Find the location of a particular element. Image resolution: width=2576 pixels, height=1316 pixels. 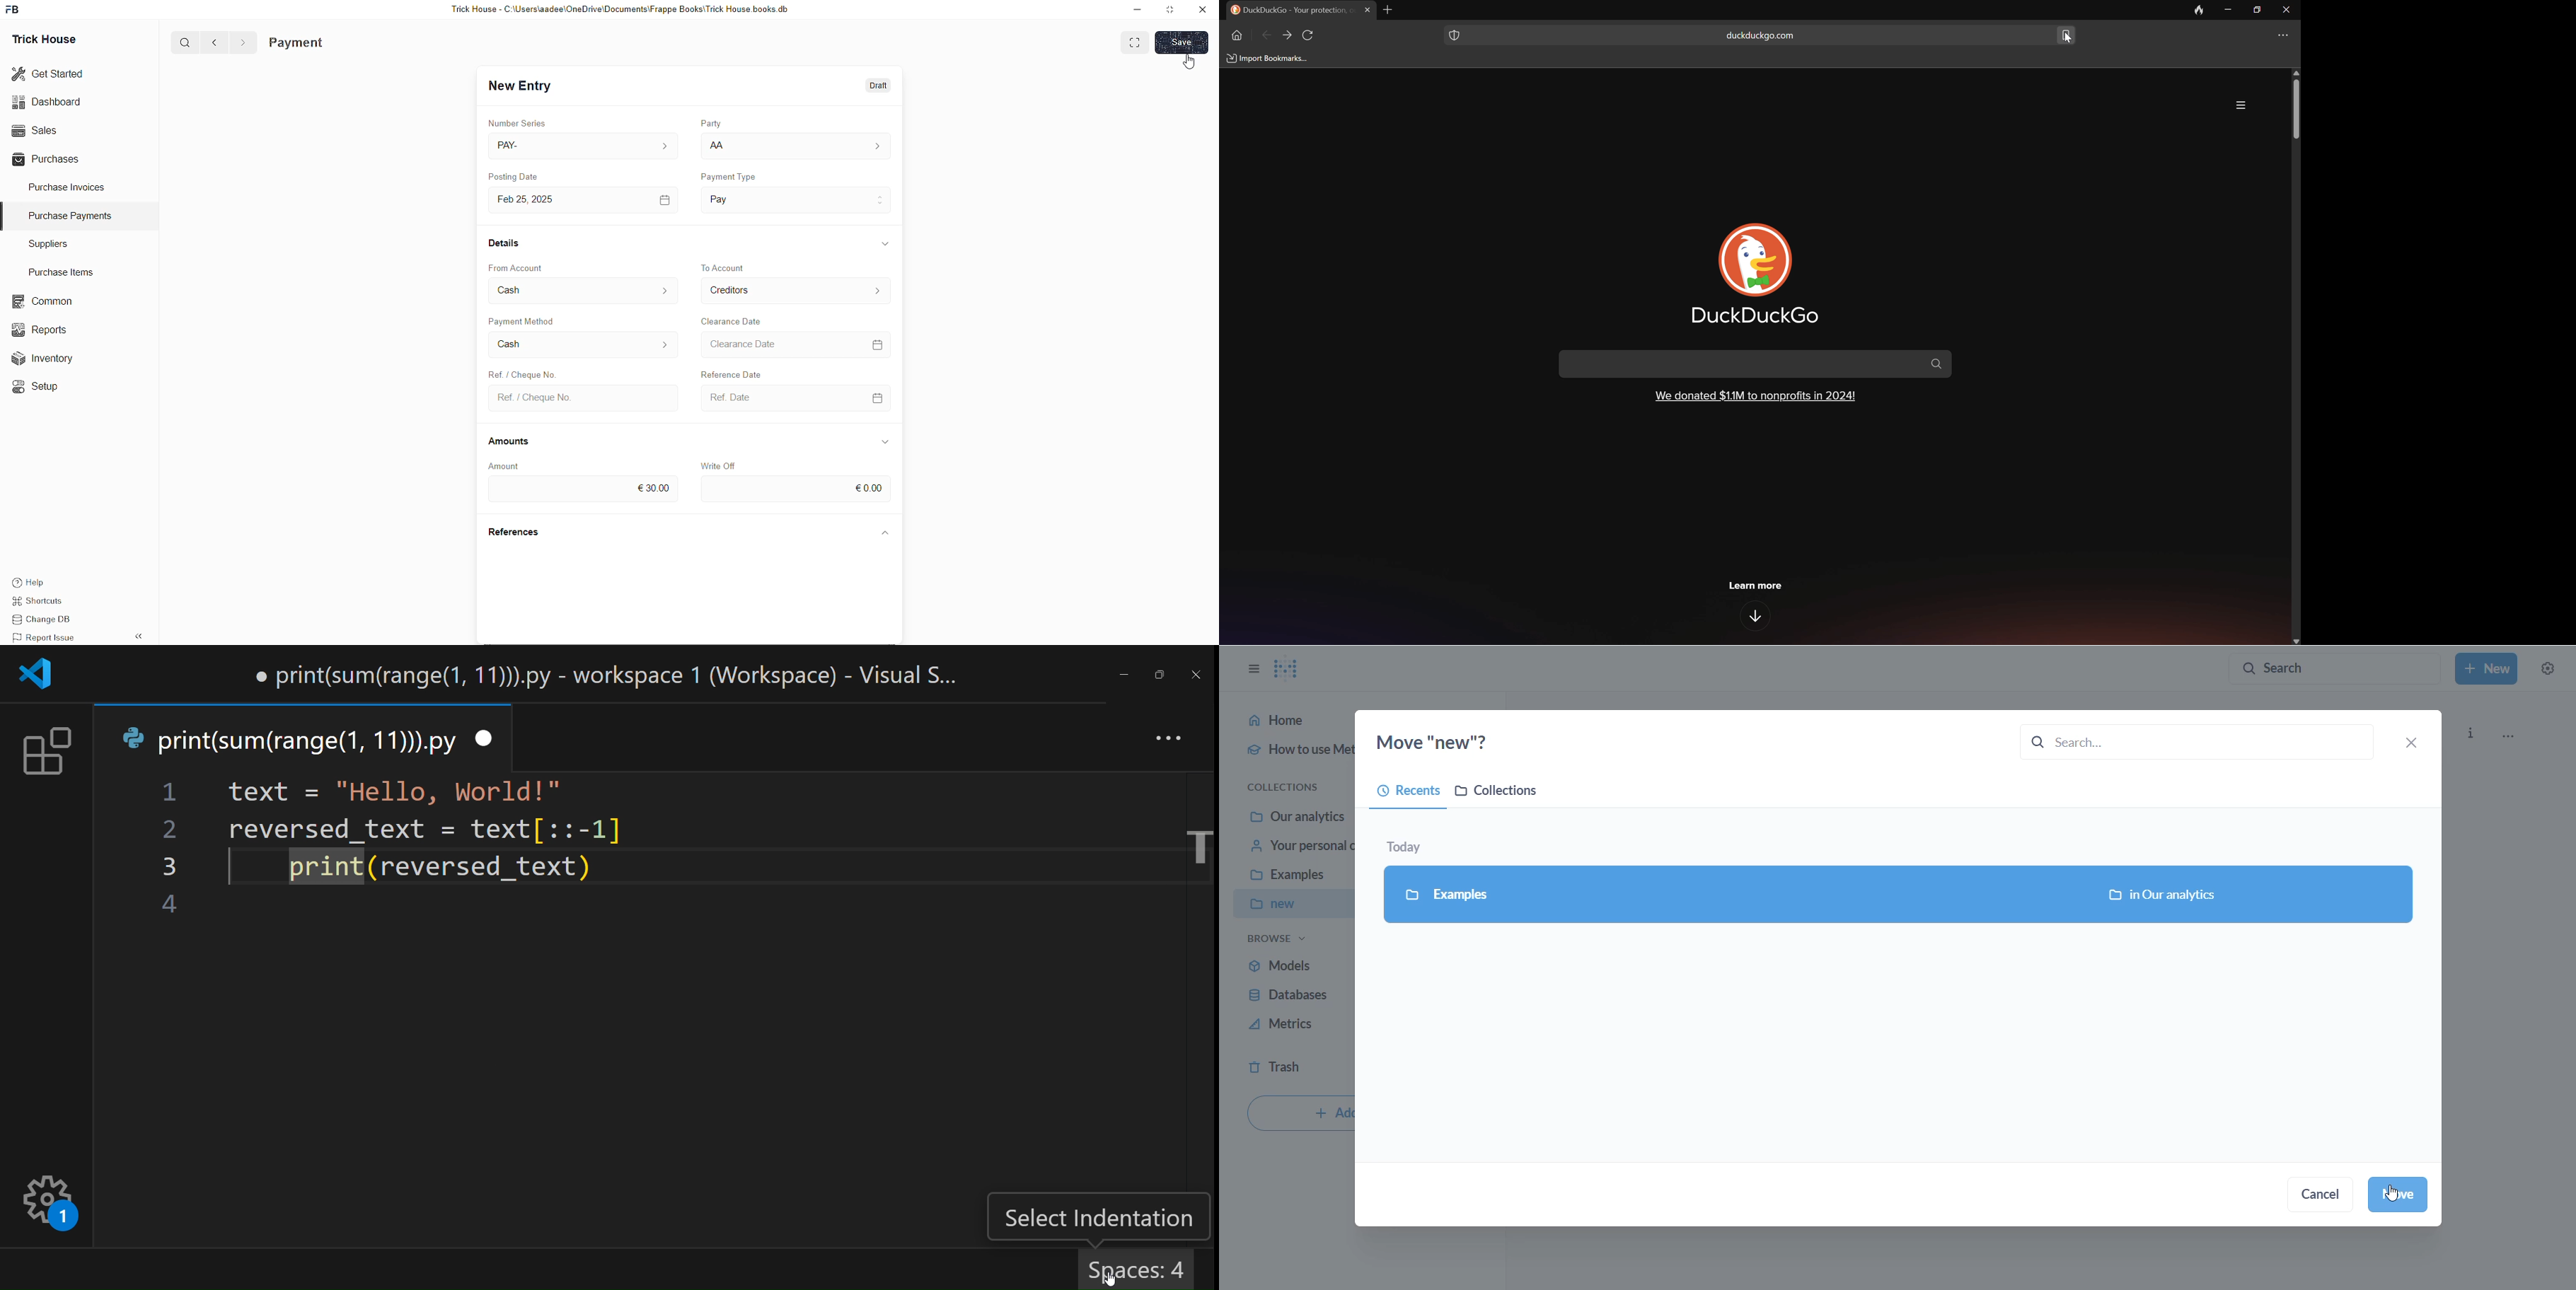

common is located at coordinates (44, 302).